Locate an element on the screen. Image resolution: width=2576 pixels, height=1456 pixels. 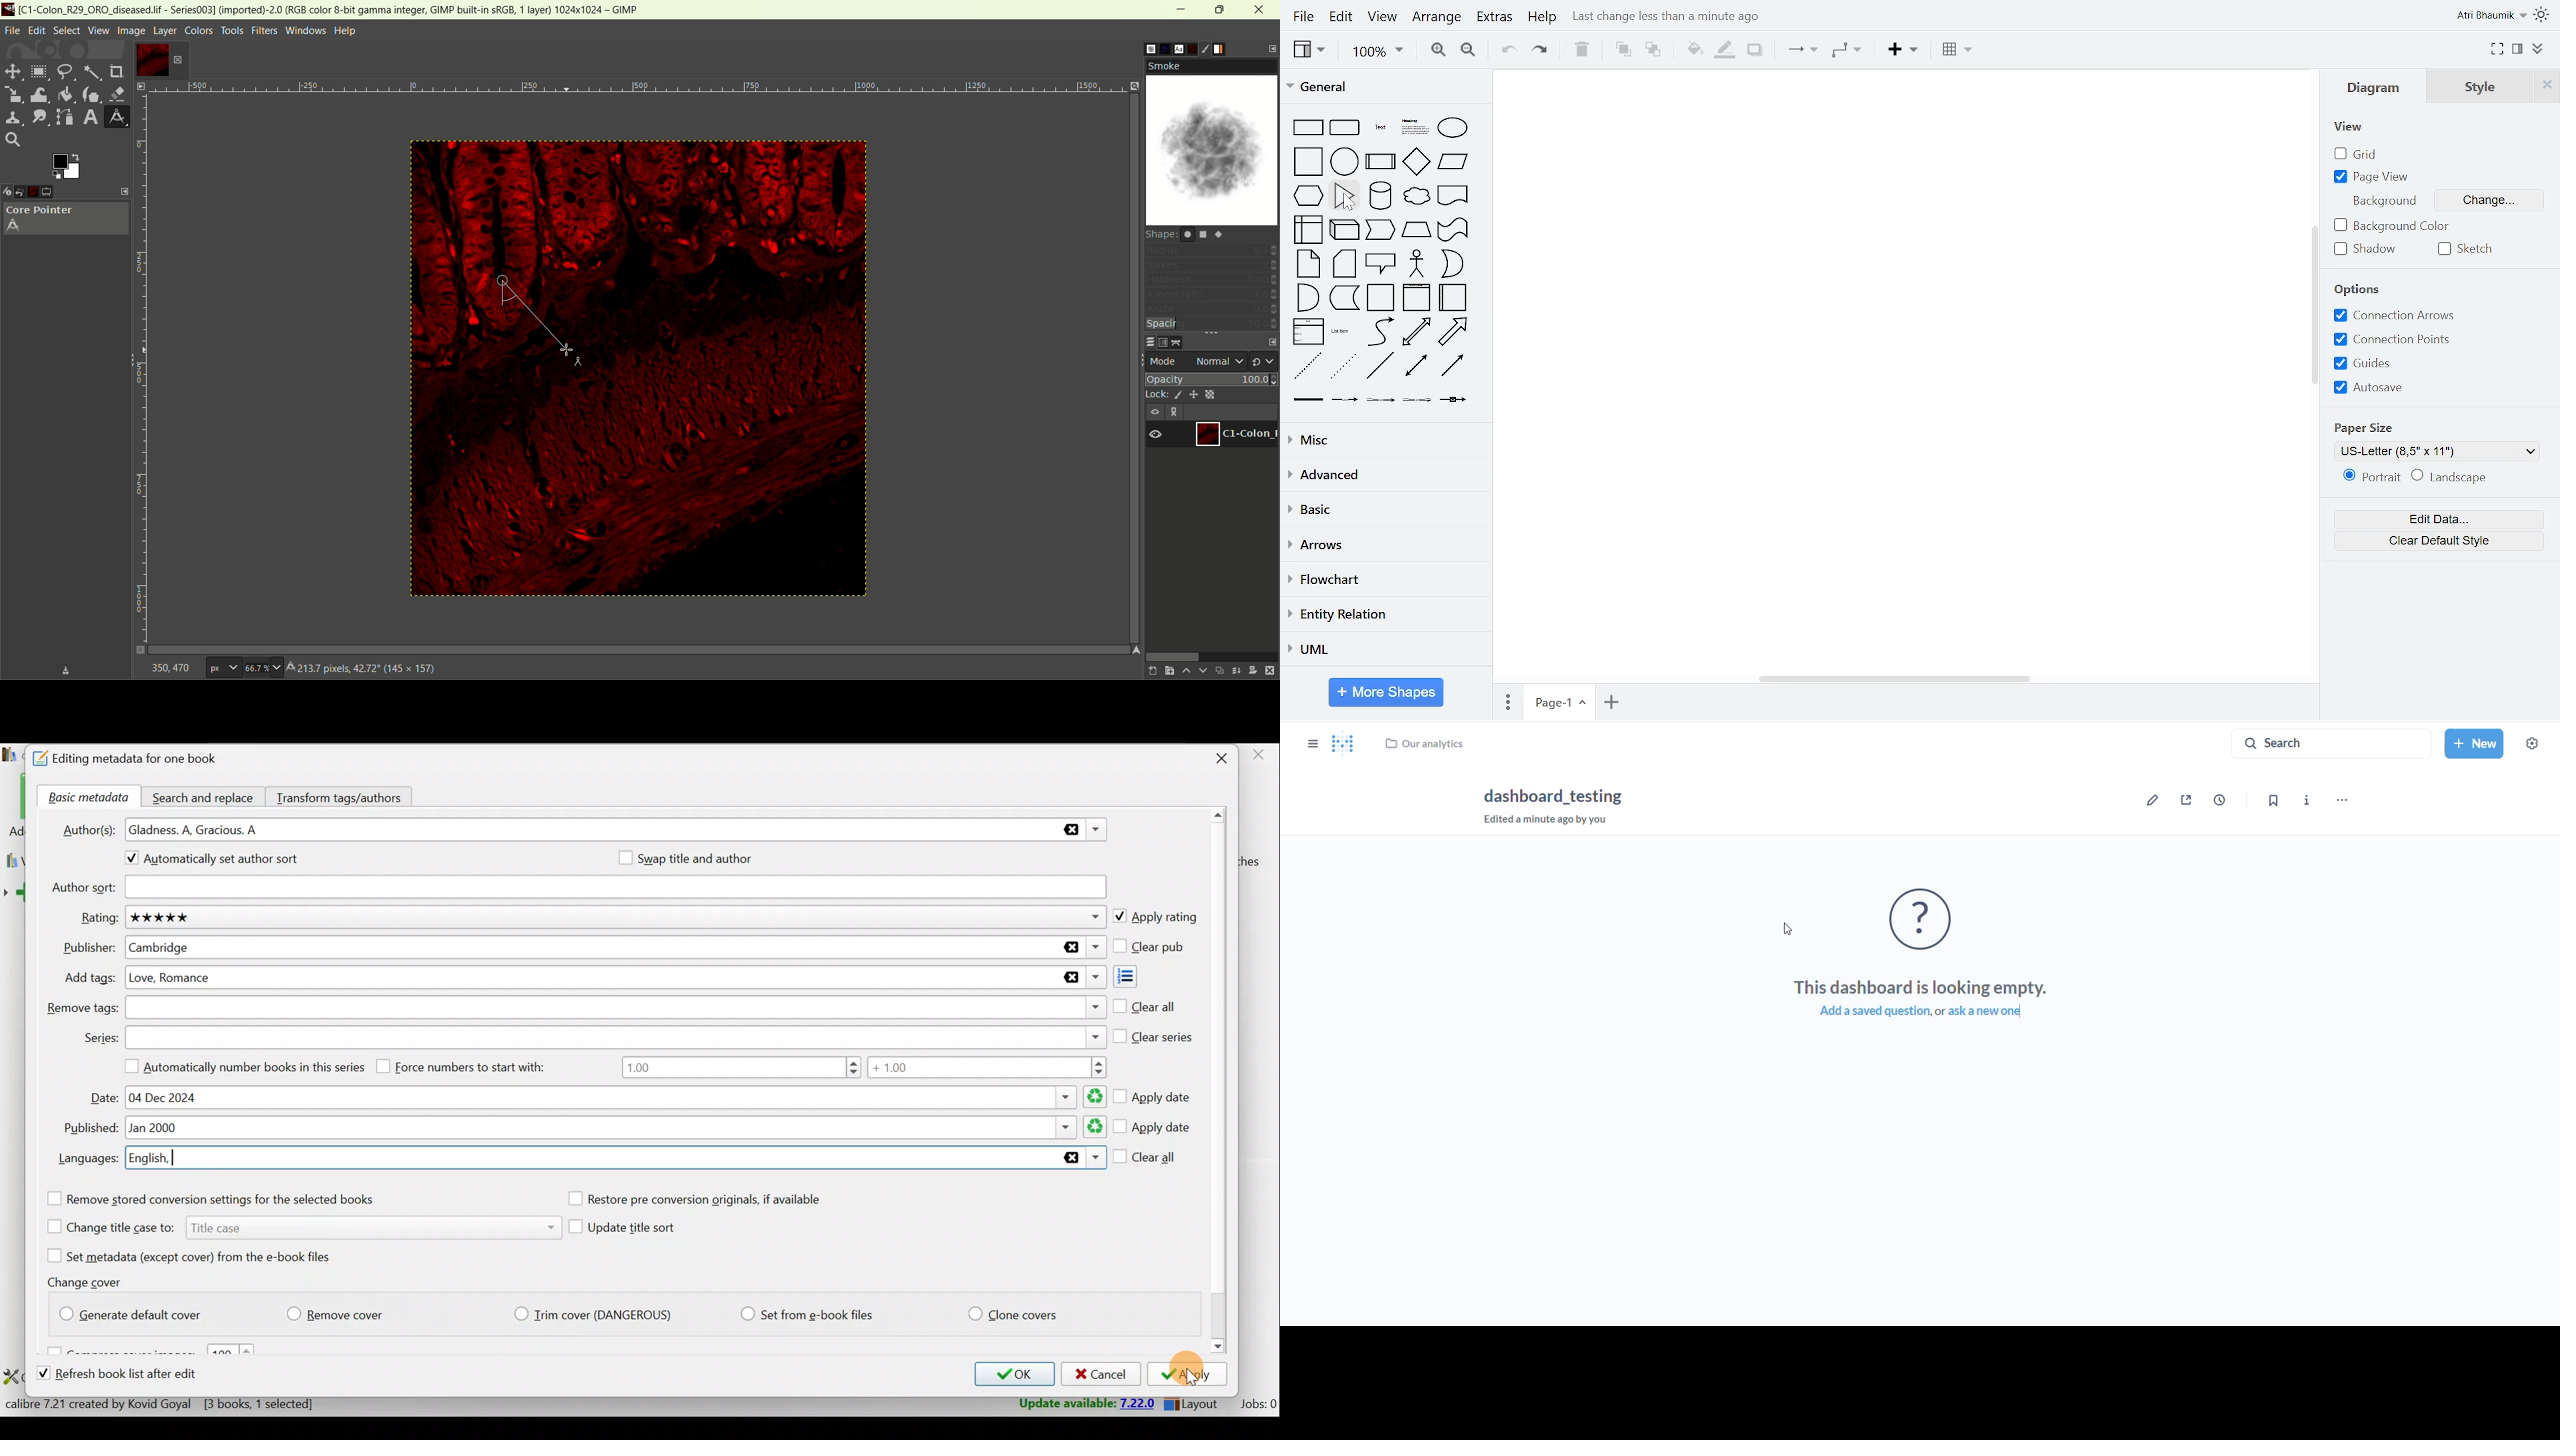
appearence is located at coordinates (2542, 15).